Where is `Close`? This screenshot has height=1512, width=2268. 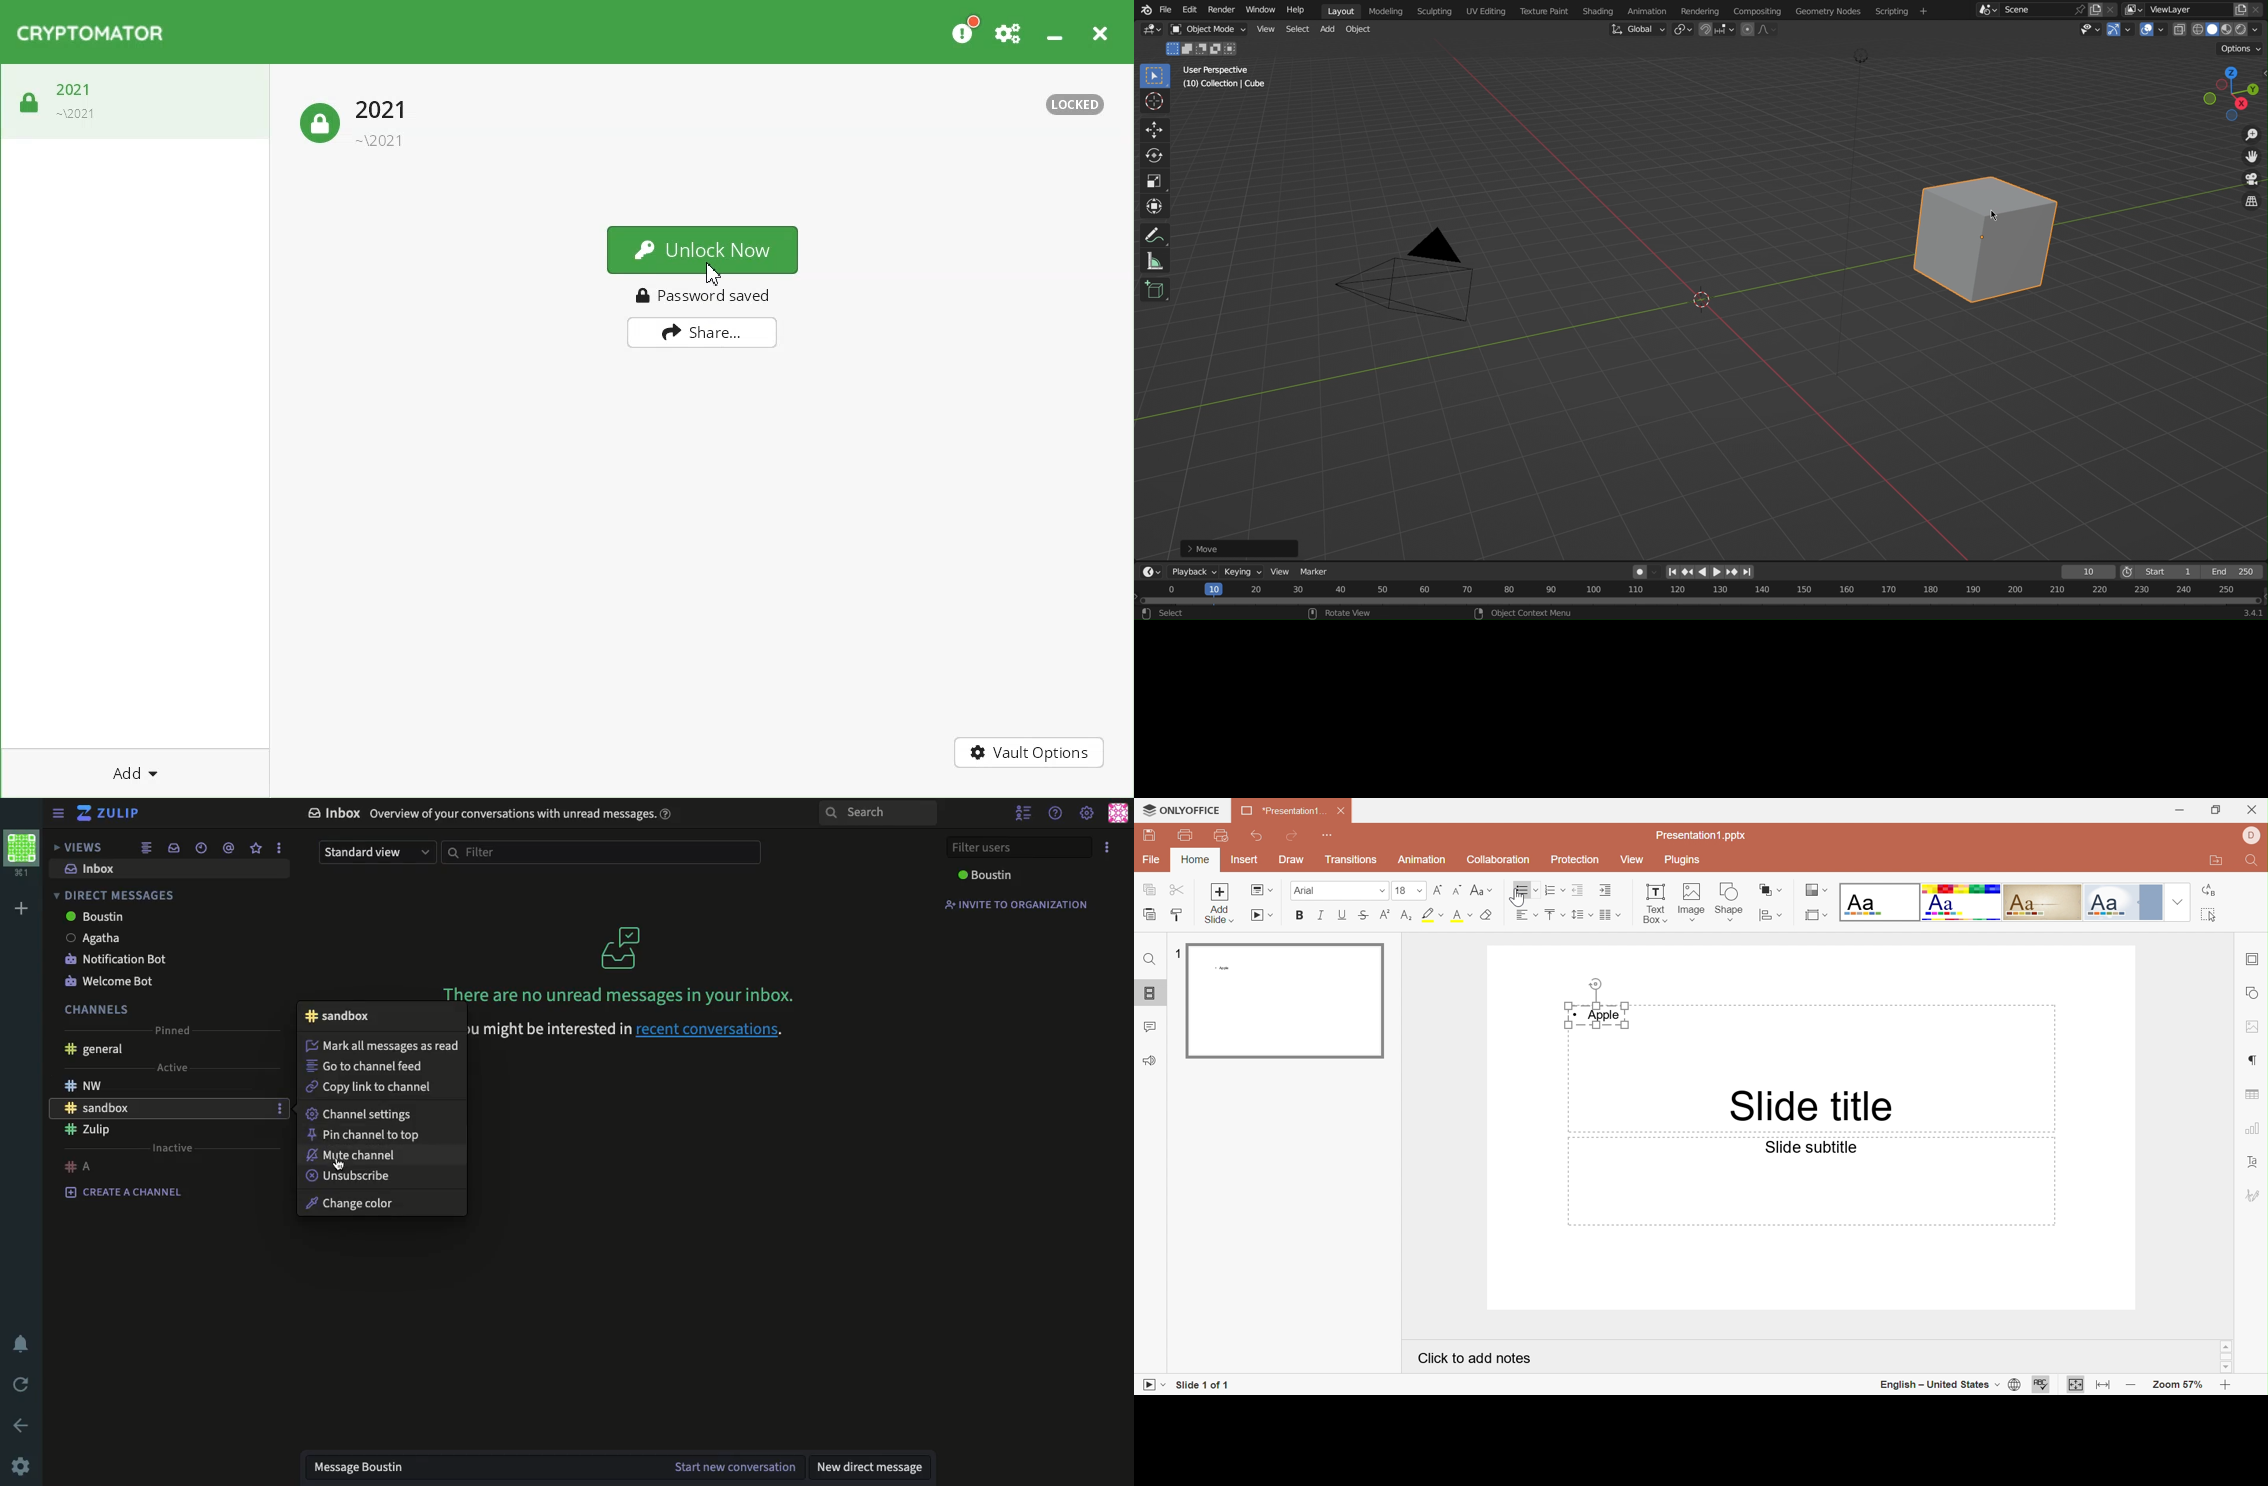 Close is located at coordinates (1341, 814).